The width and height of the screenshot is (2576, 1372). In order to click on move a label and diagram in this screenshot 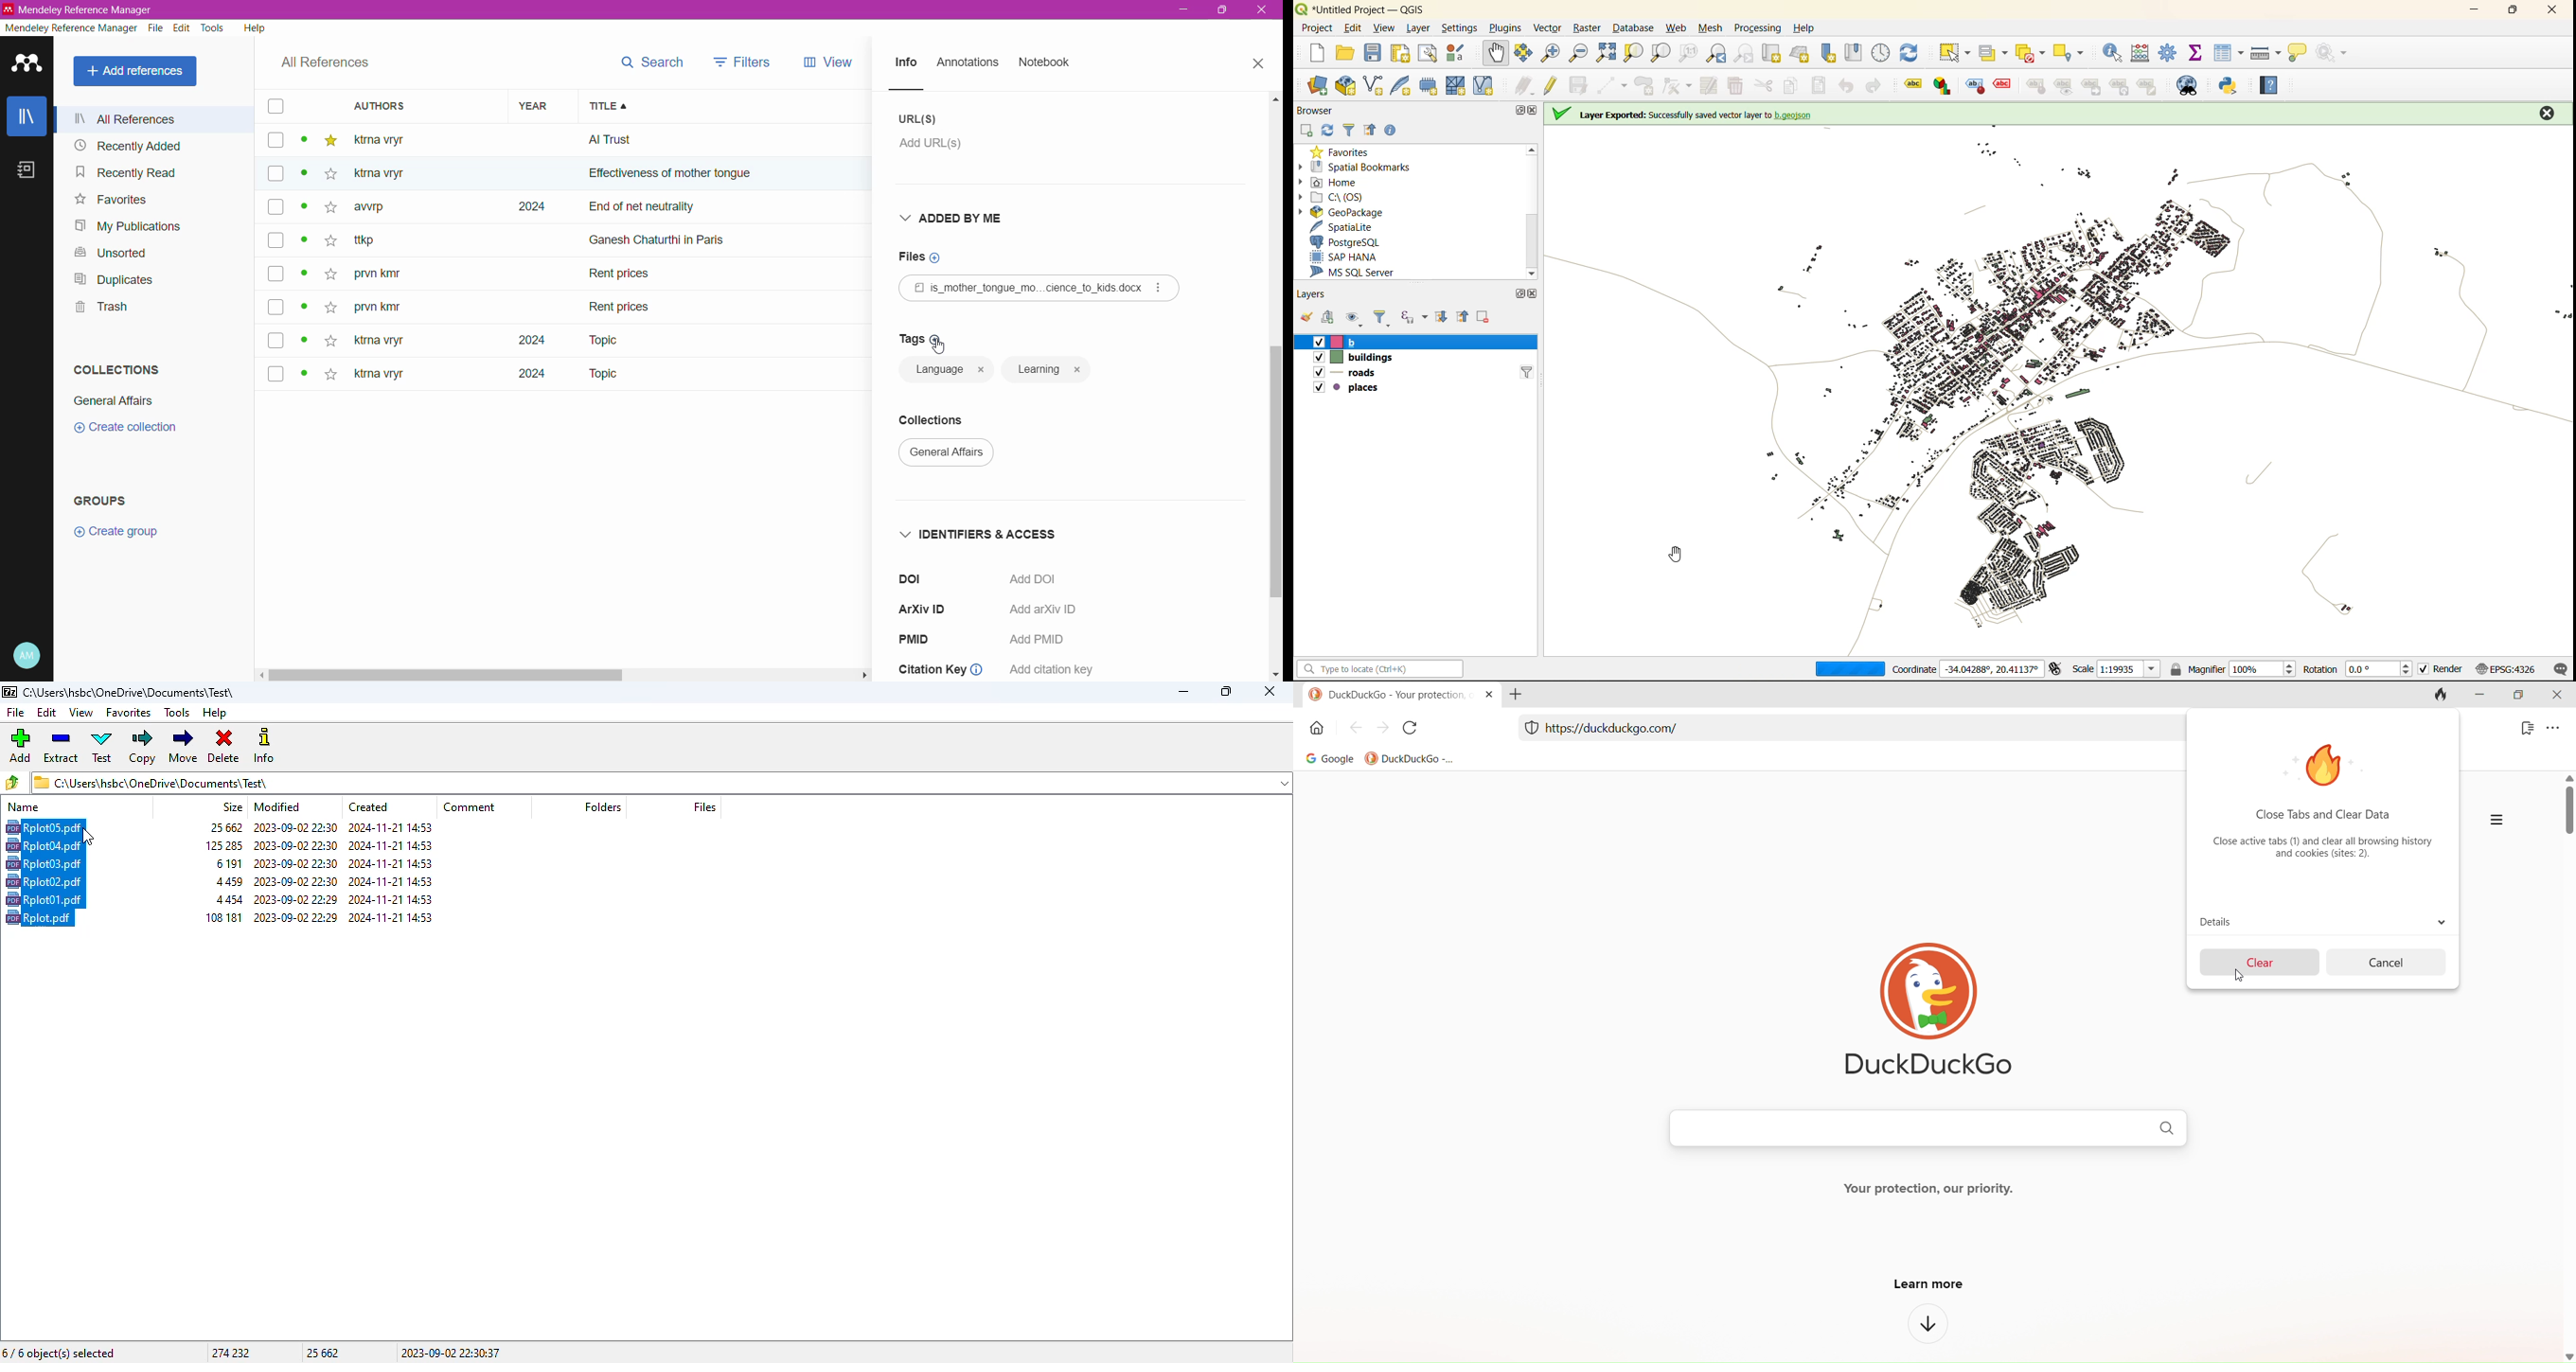, I will do `click(2088, 87)`.